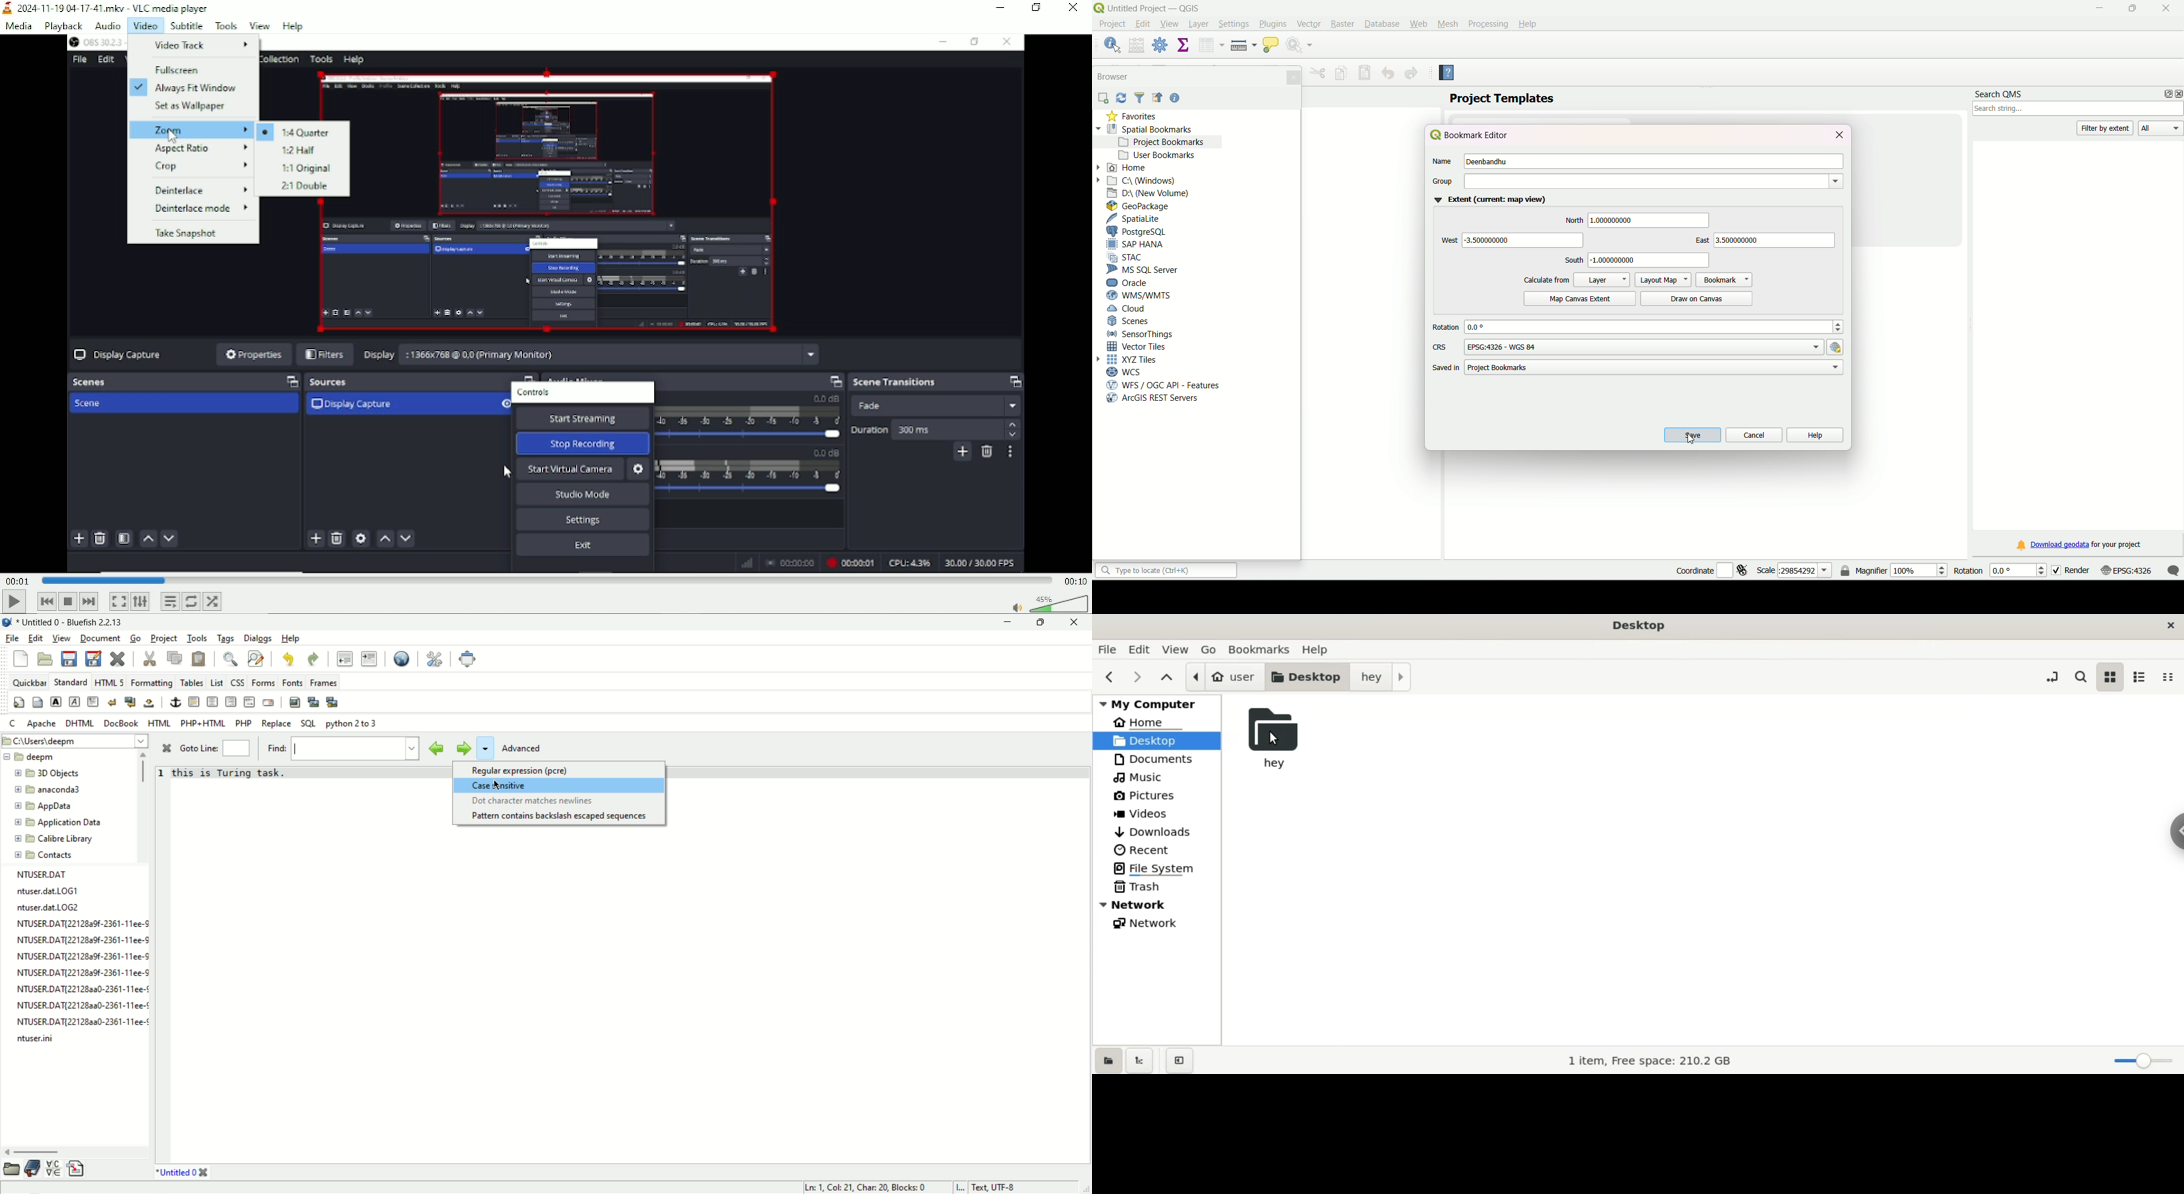 This screenshot has height=1204, width=2184. Describe the element at coordinates (107, 8) in the screenshot. I see `title` at that location.